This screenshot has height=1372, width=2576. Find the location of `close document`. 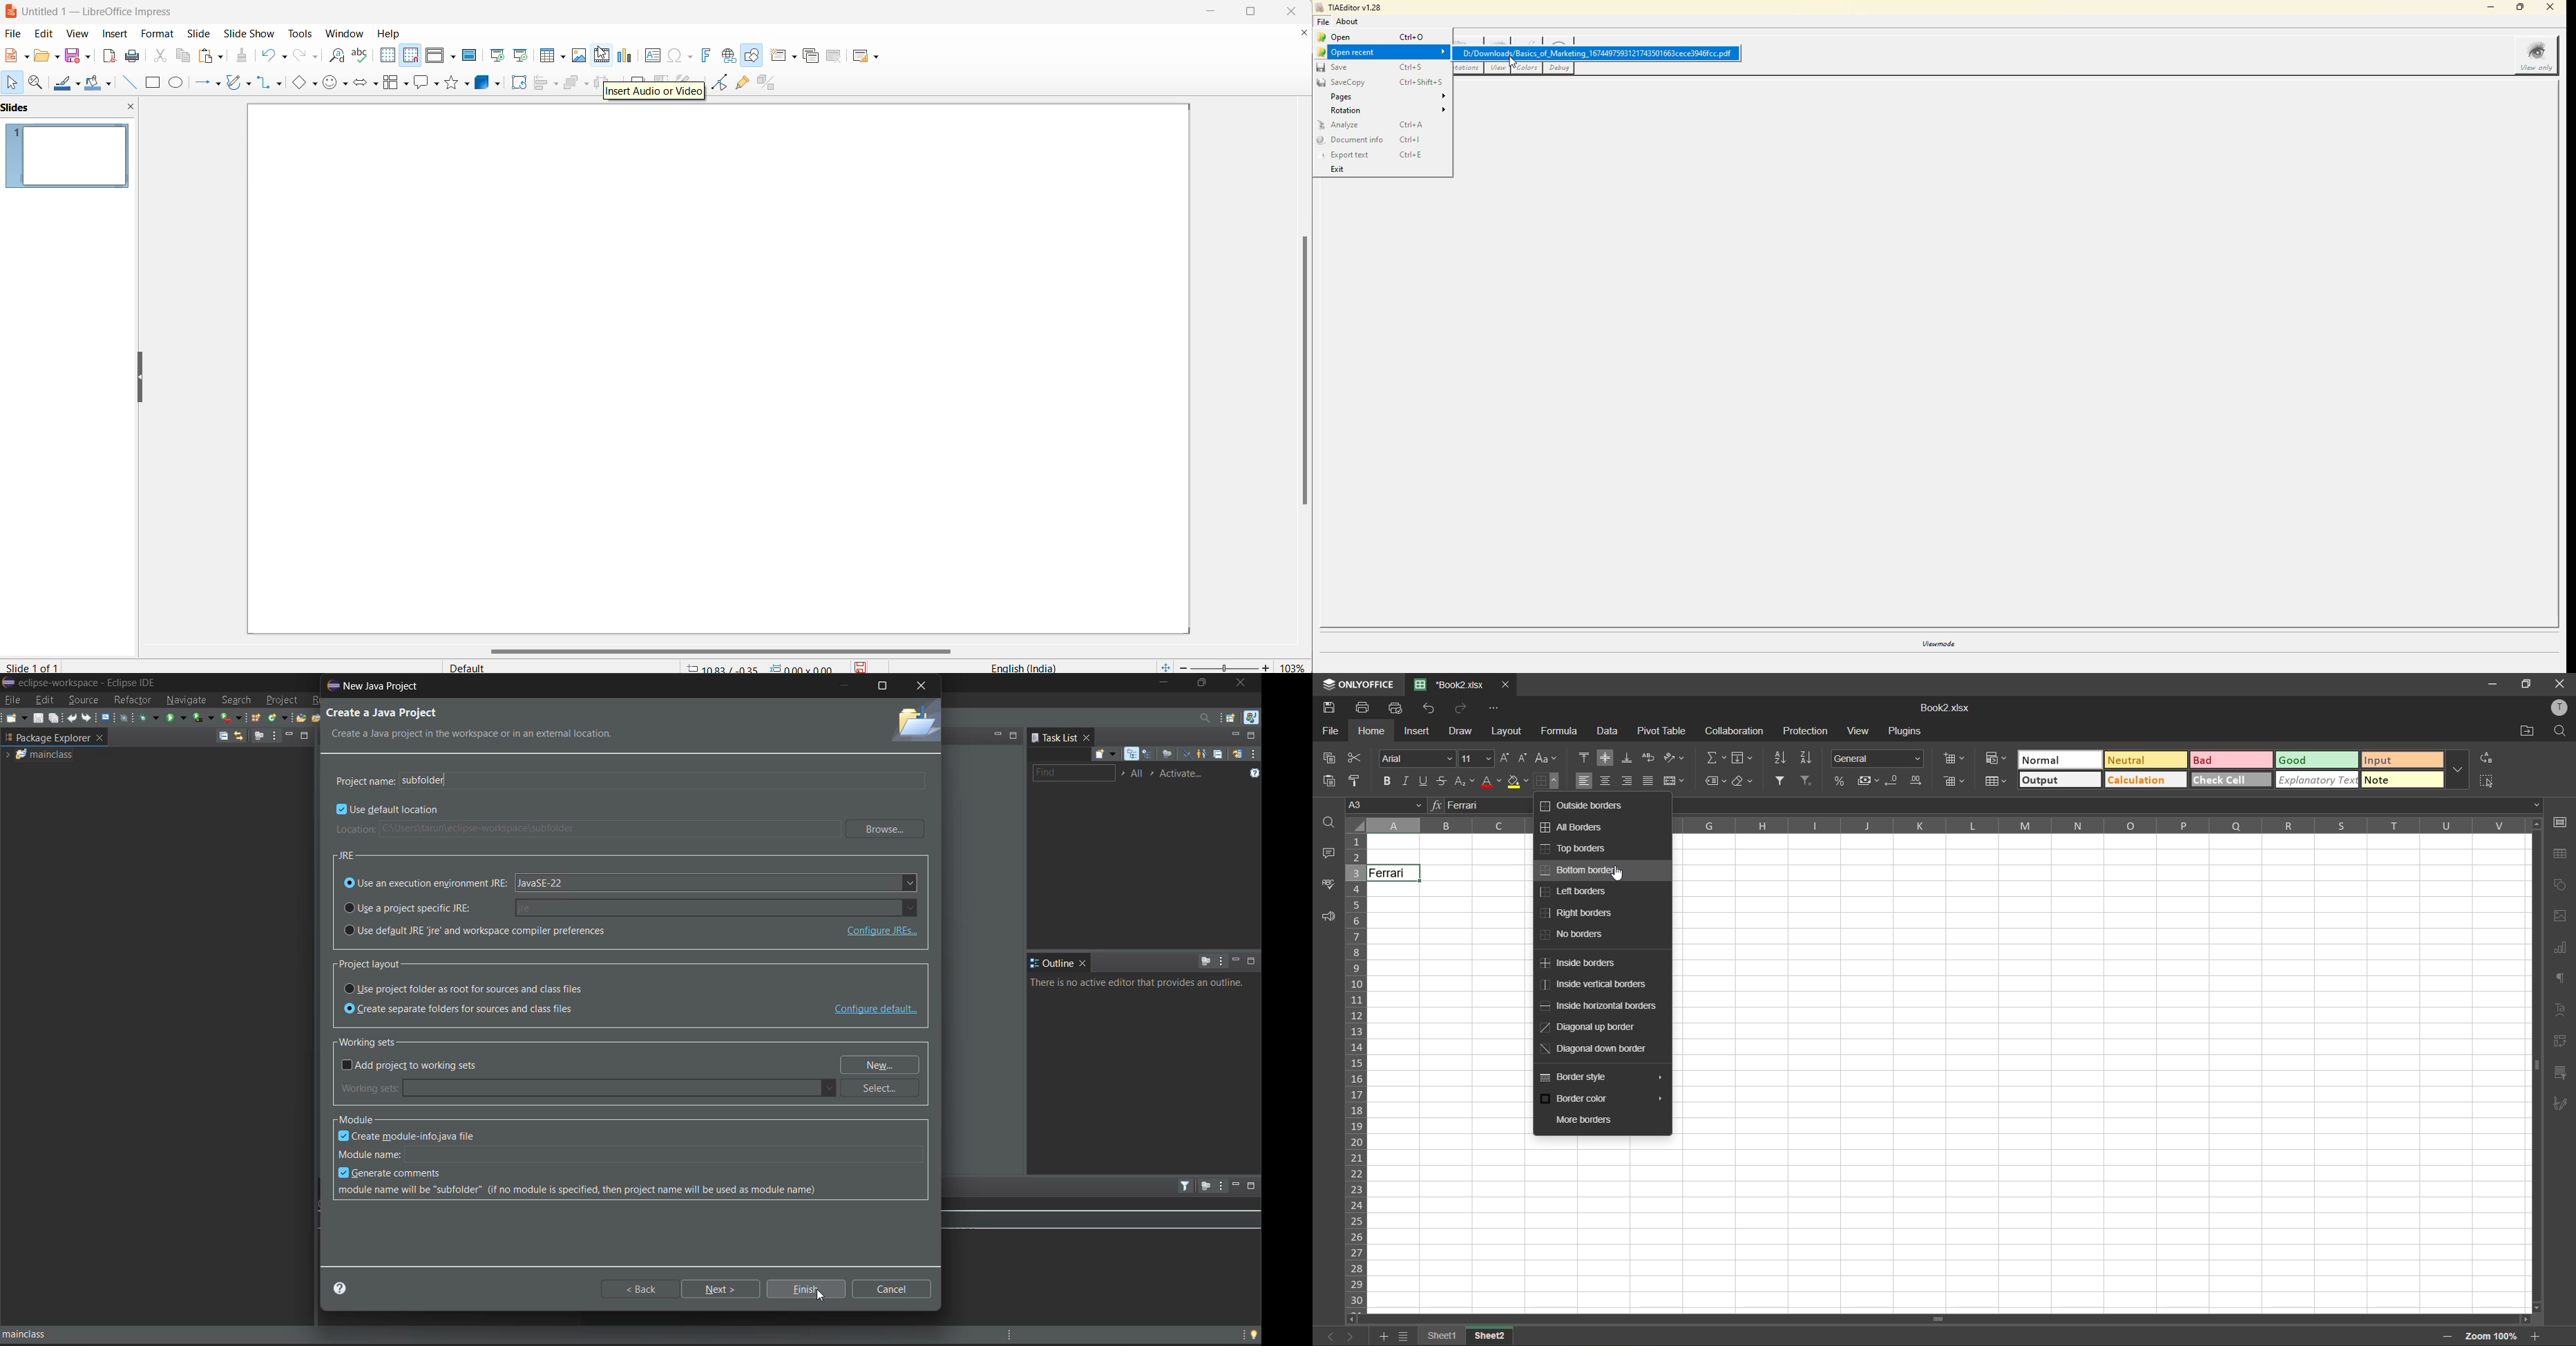

close document is located at coordinates (1301, 35).